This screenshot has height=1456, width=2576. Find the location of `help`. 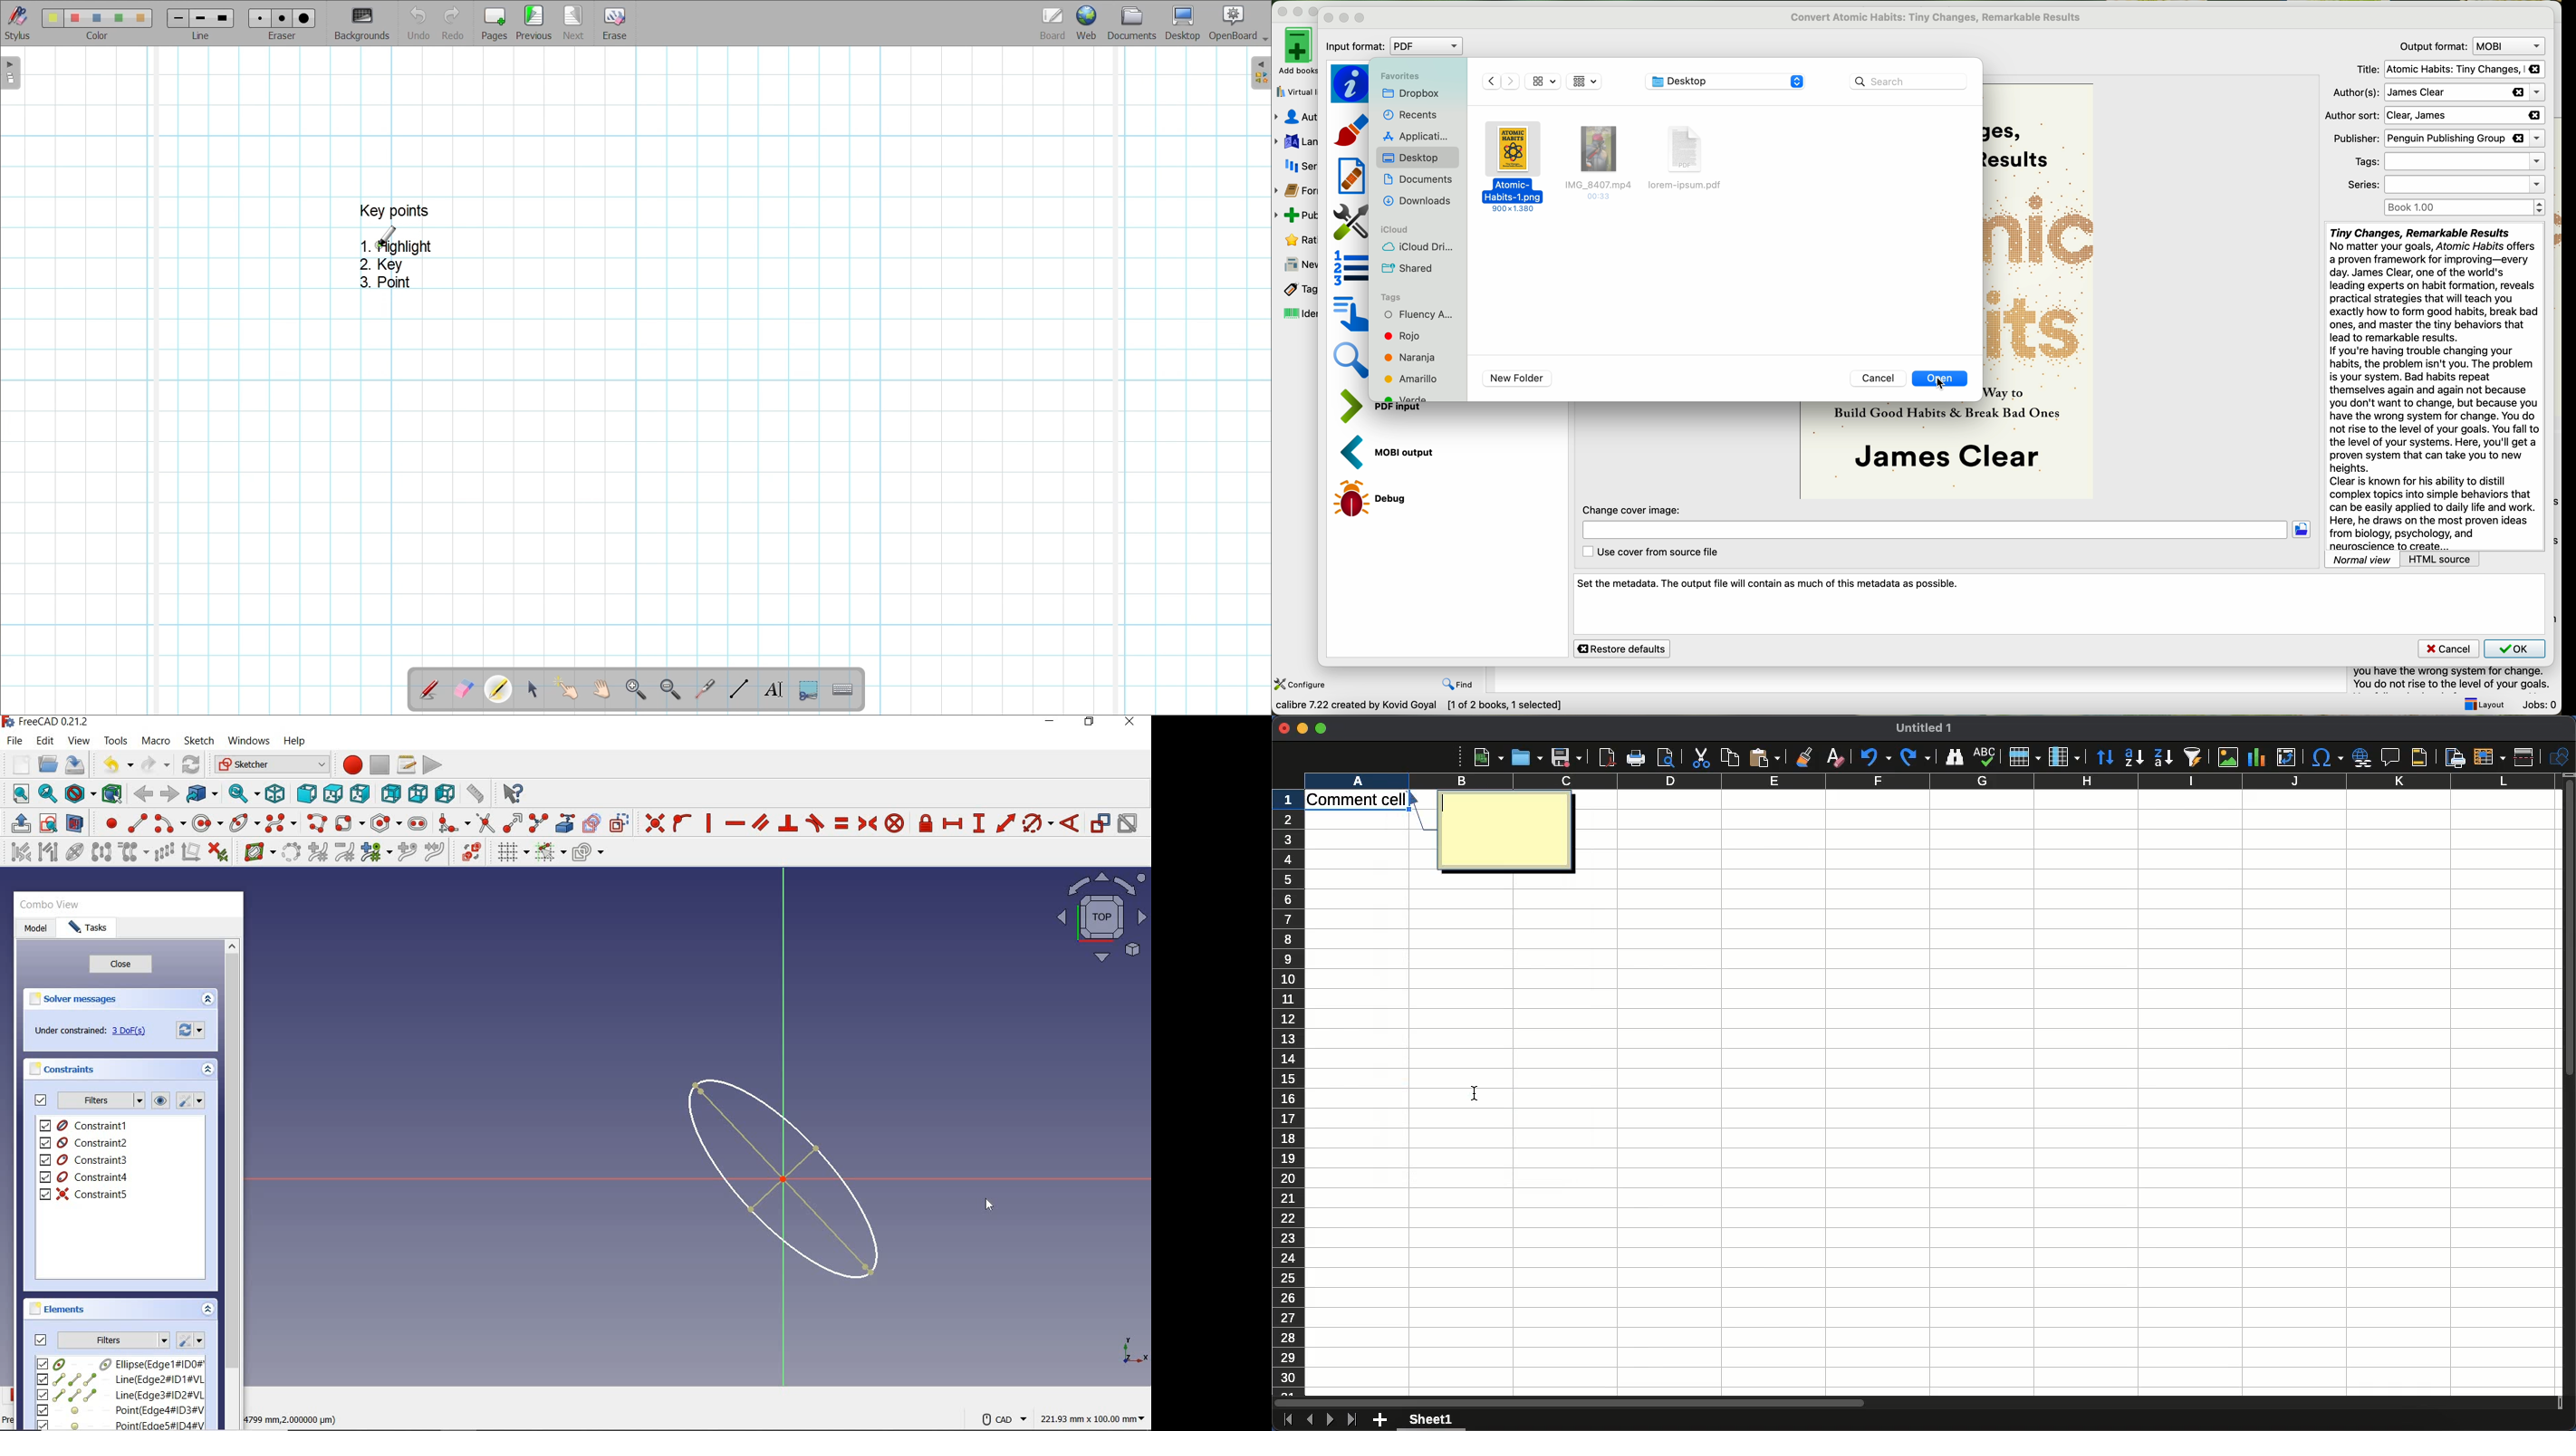

help is located at coordinates (294, 742).